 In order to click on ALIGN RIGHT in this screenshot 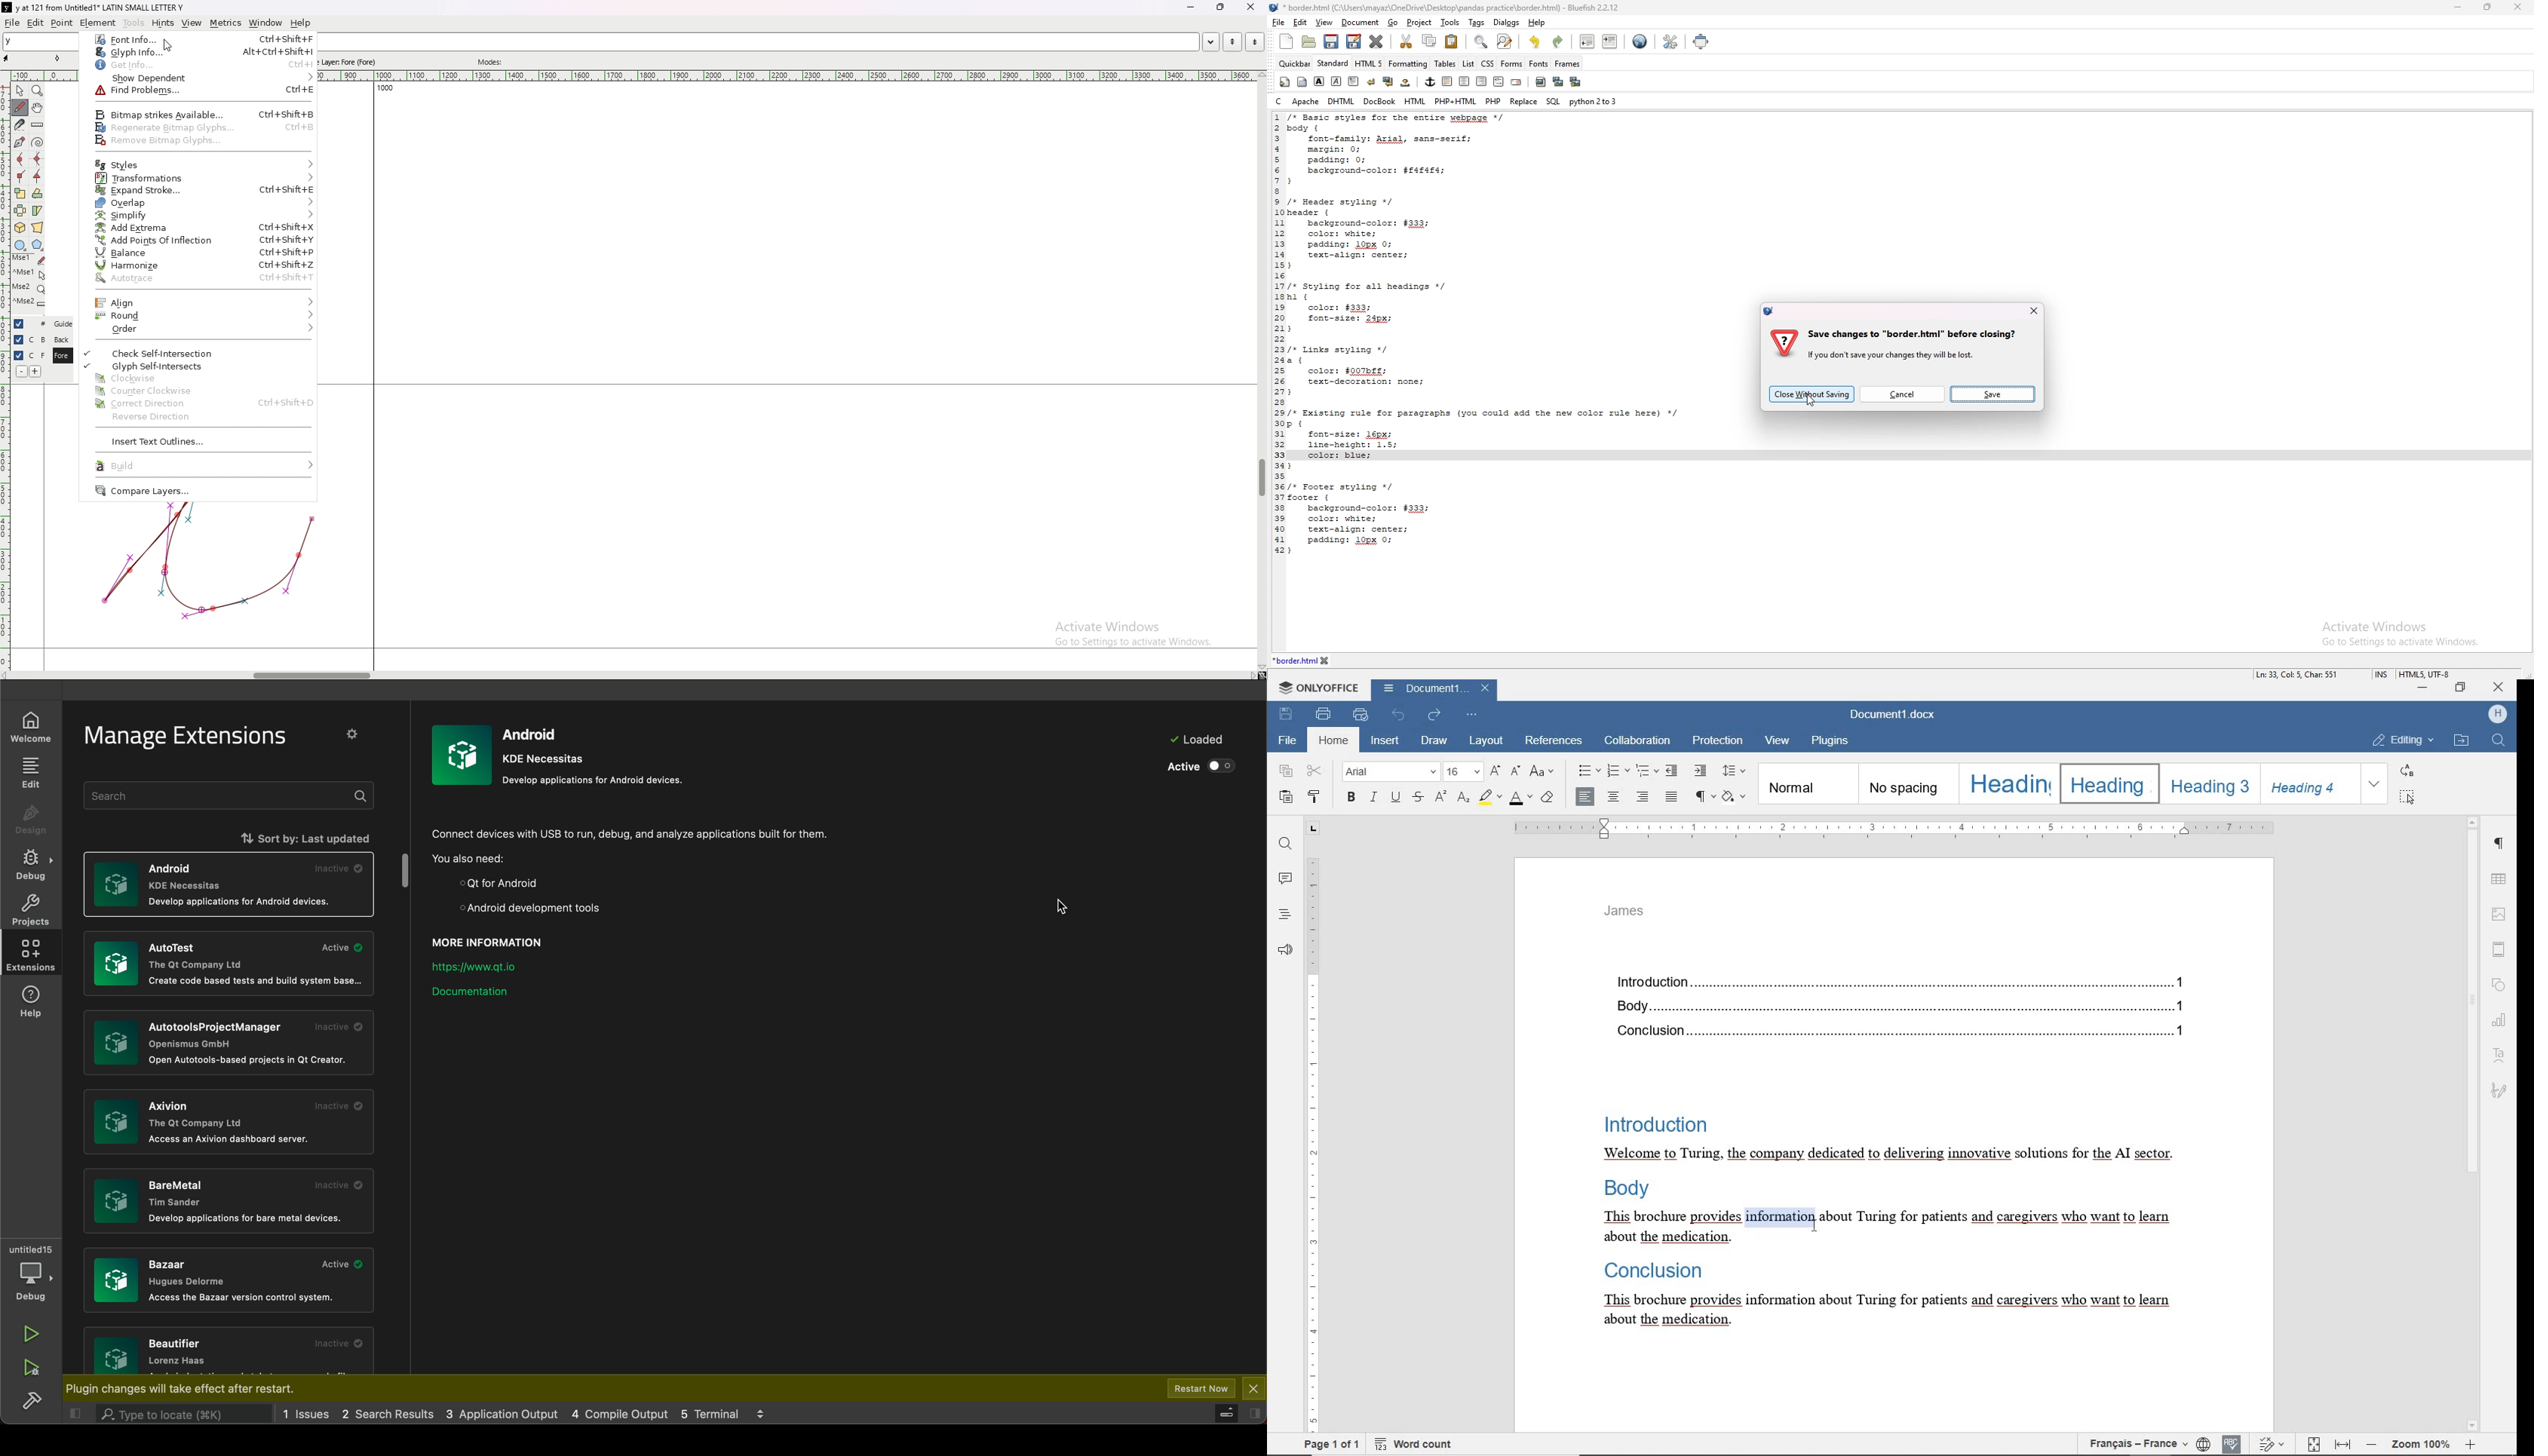, I will do `click(1643, 797)`.